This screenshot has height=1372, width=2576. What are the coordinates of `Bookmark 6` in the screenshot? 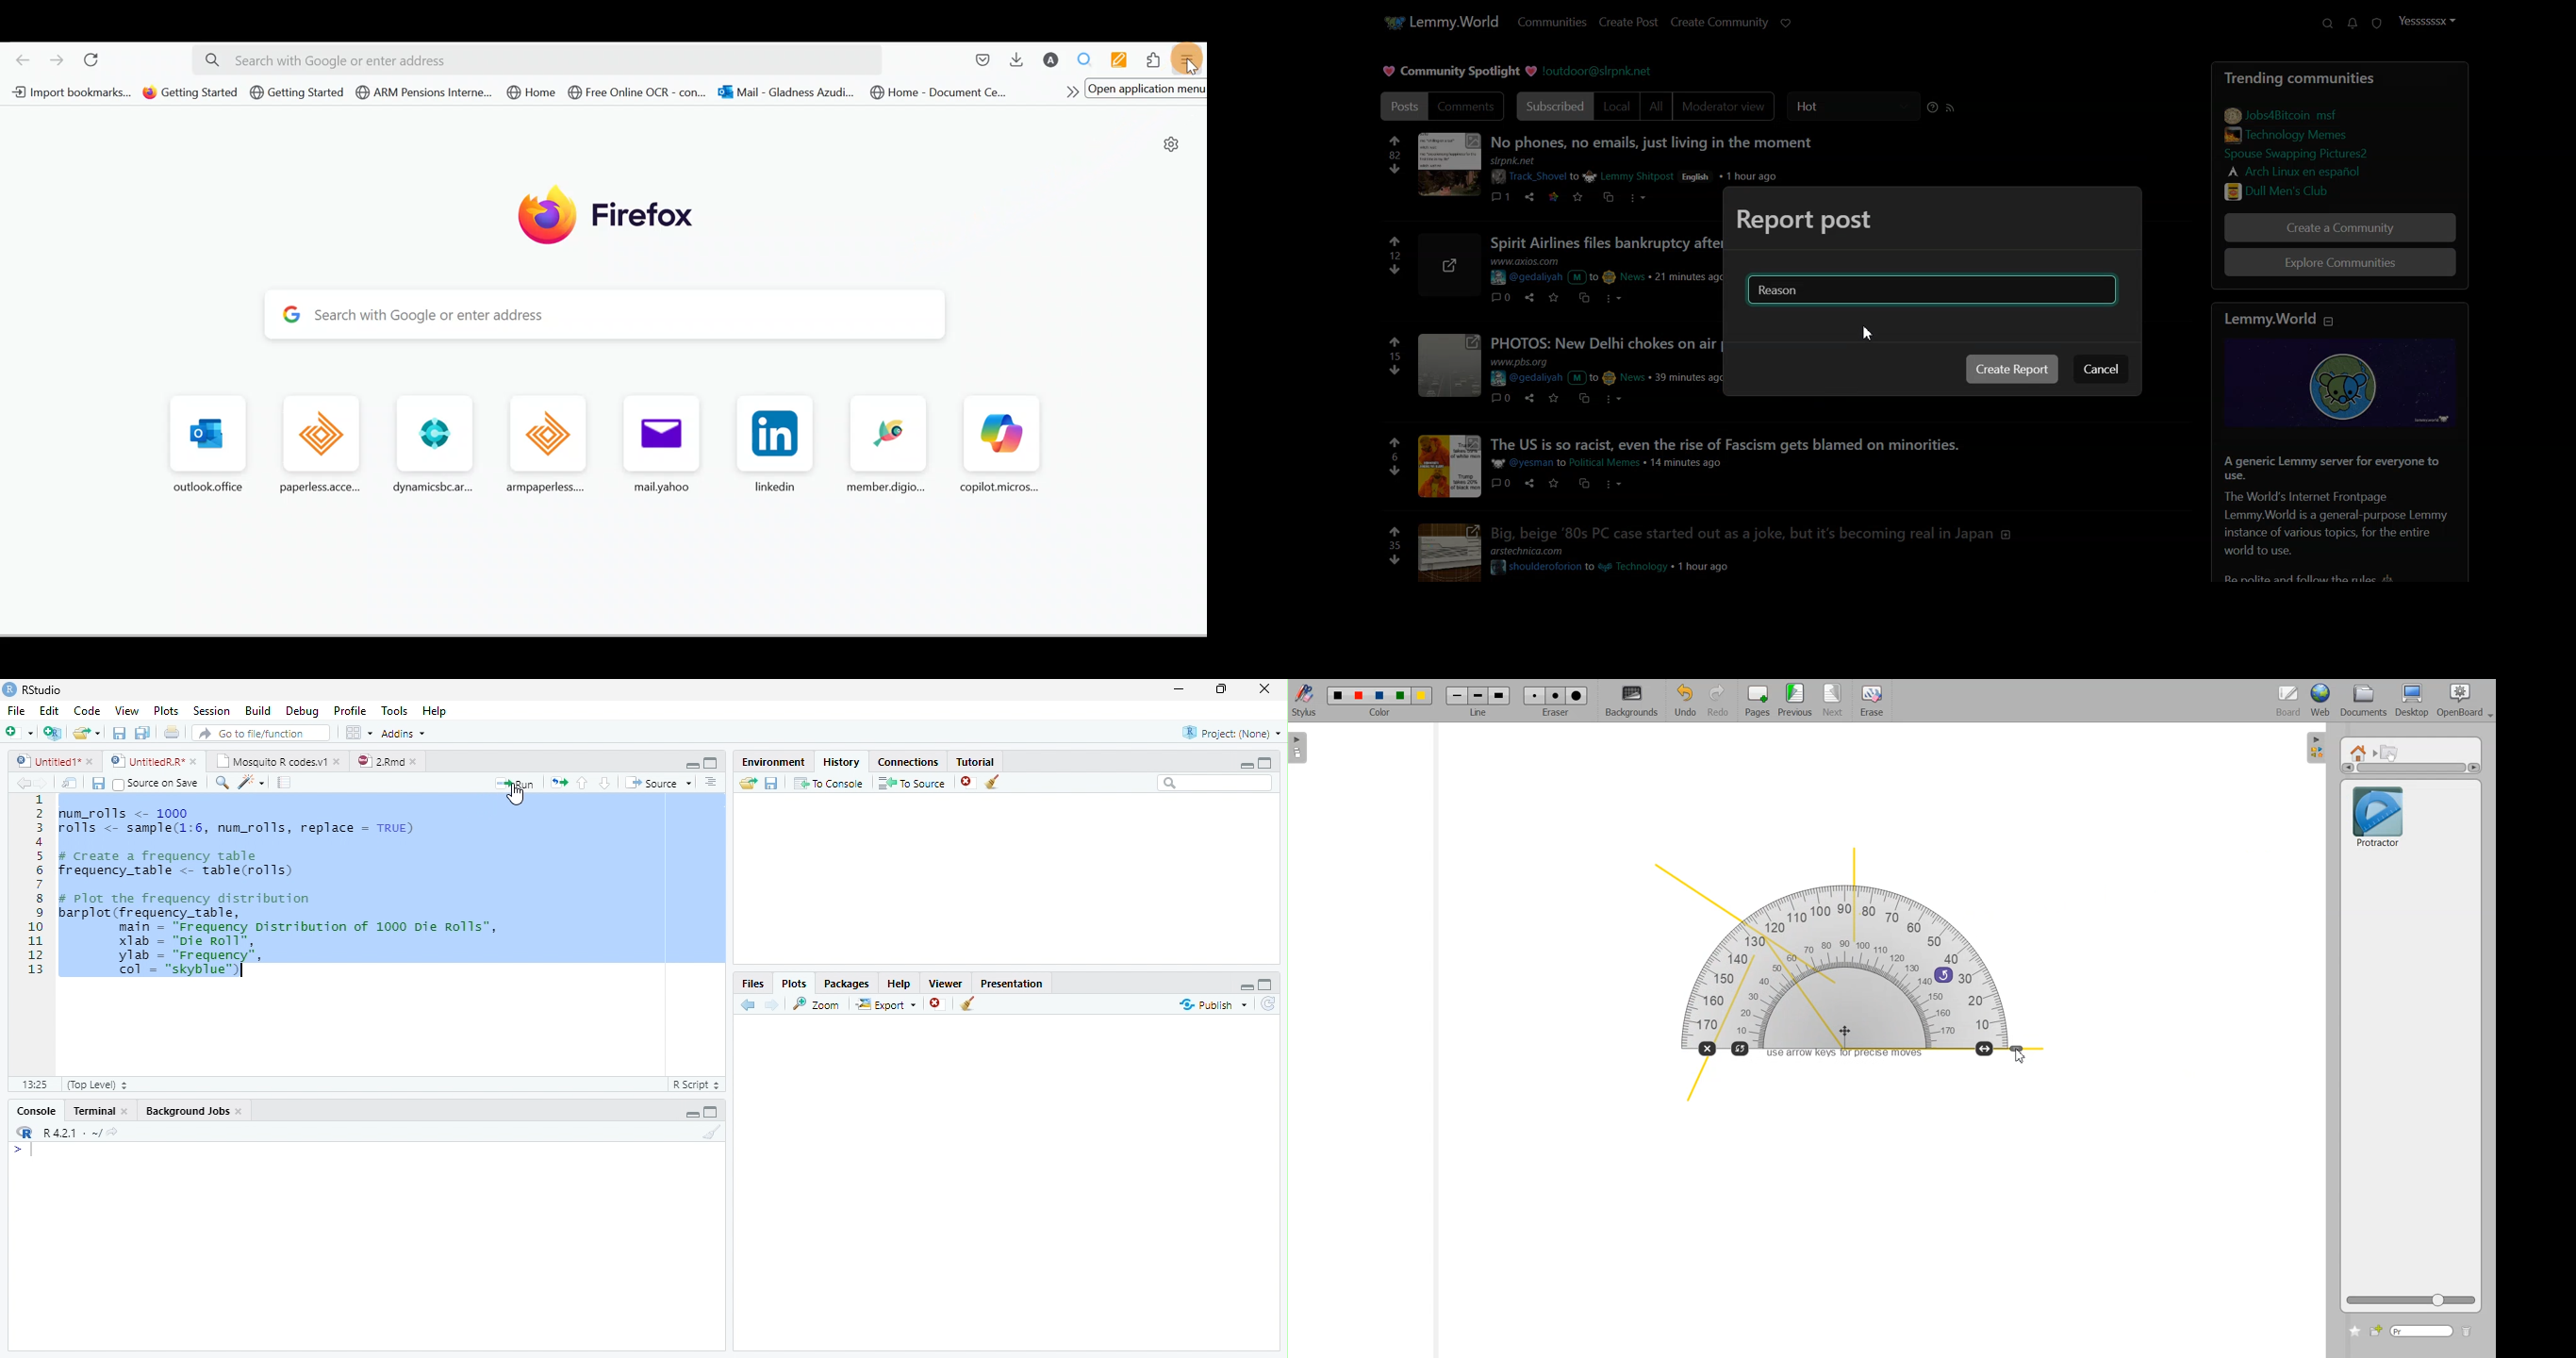 It's located at (638, 94).